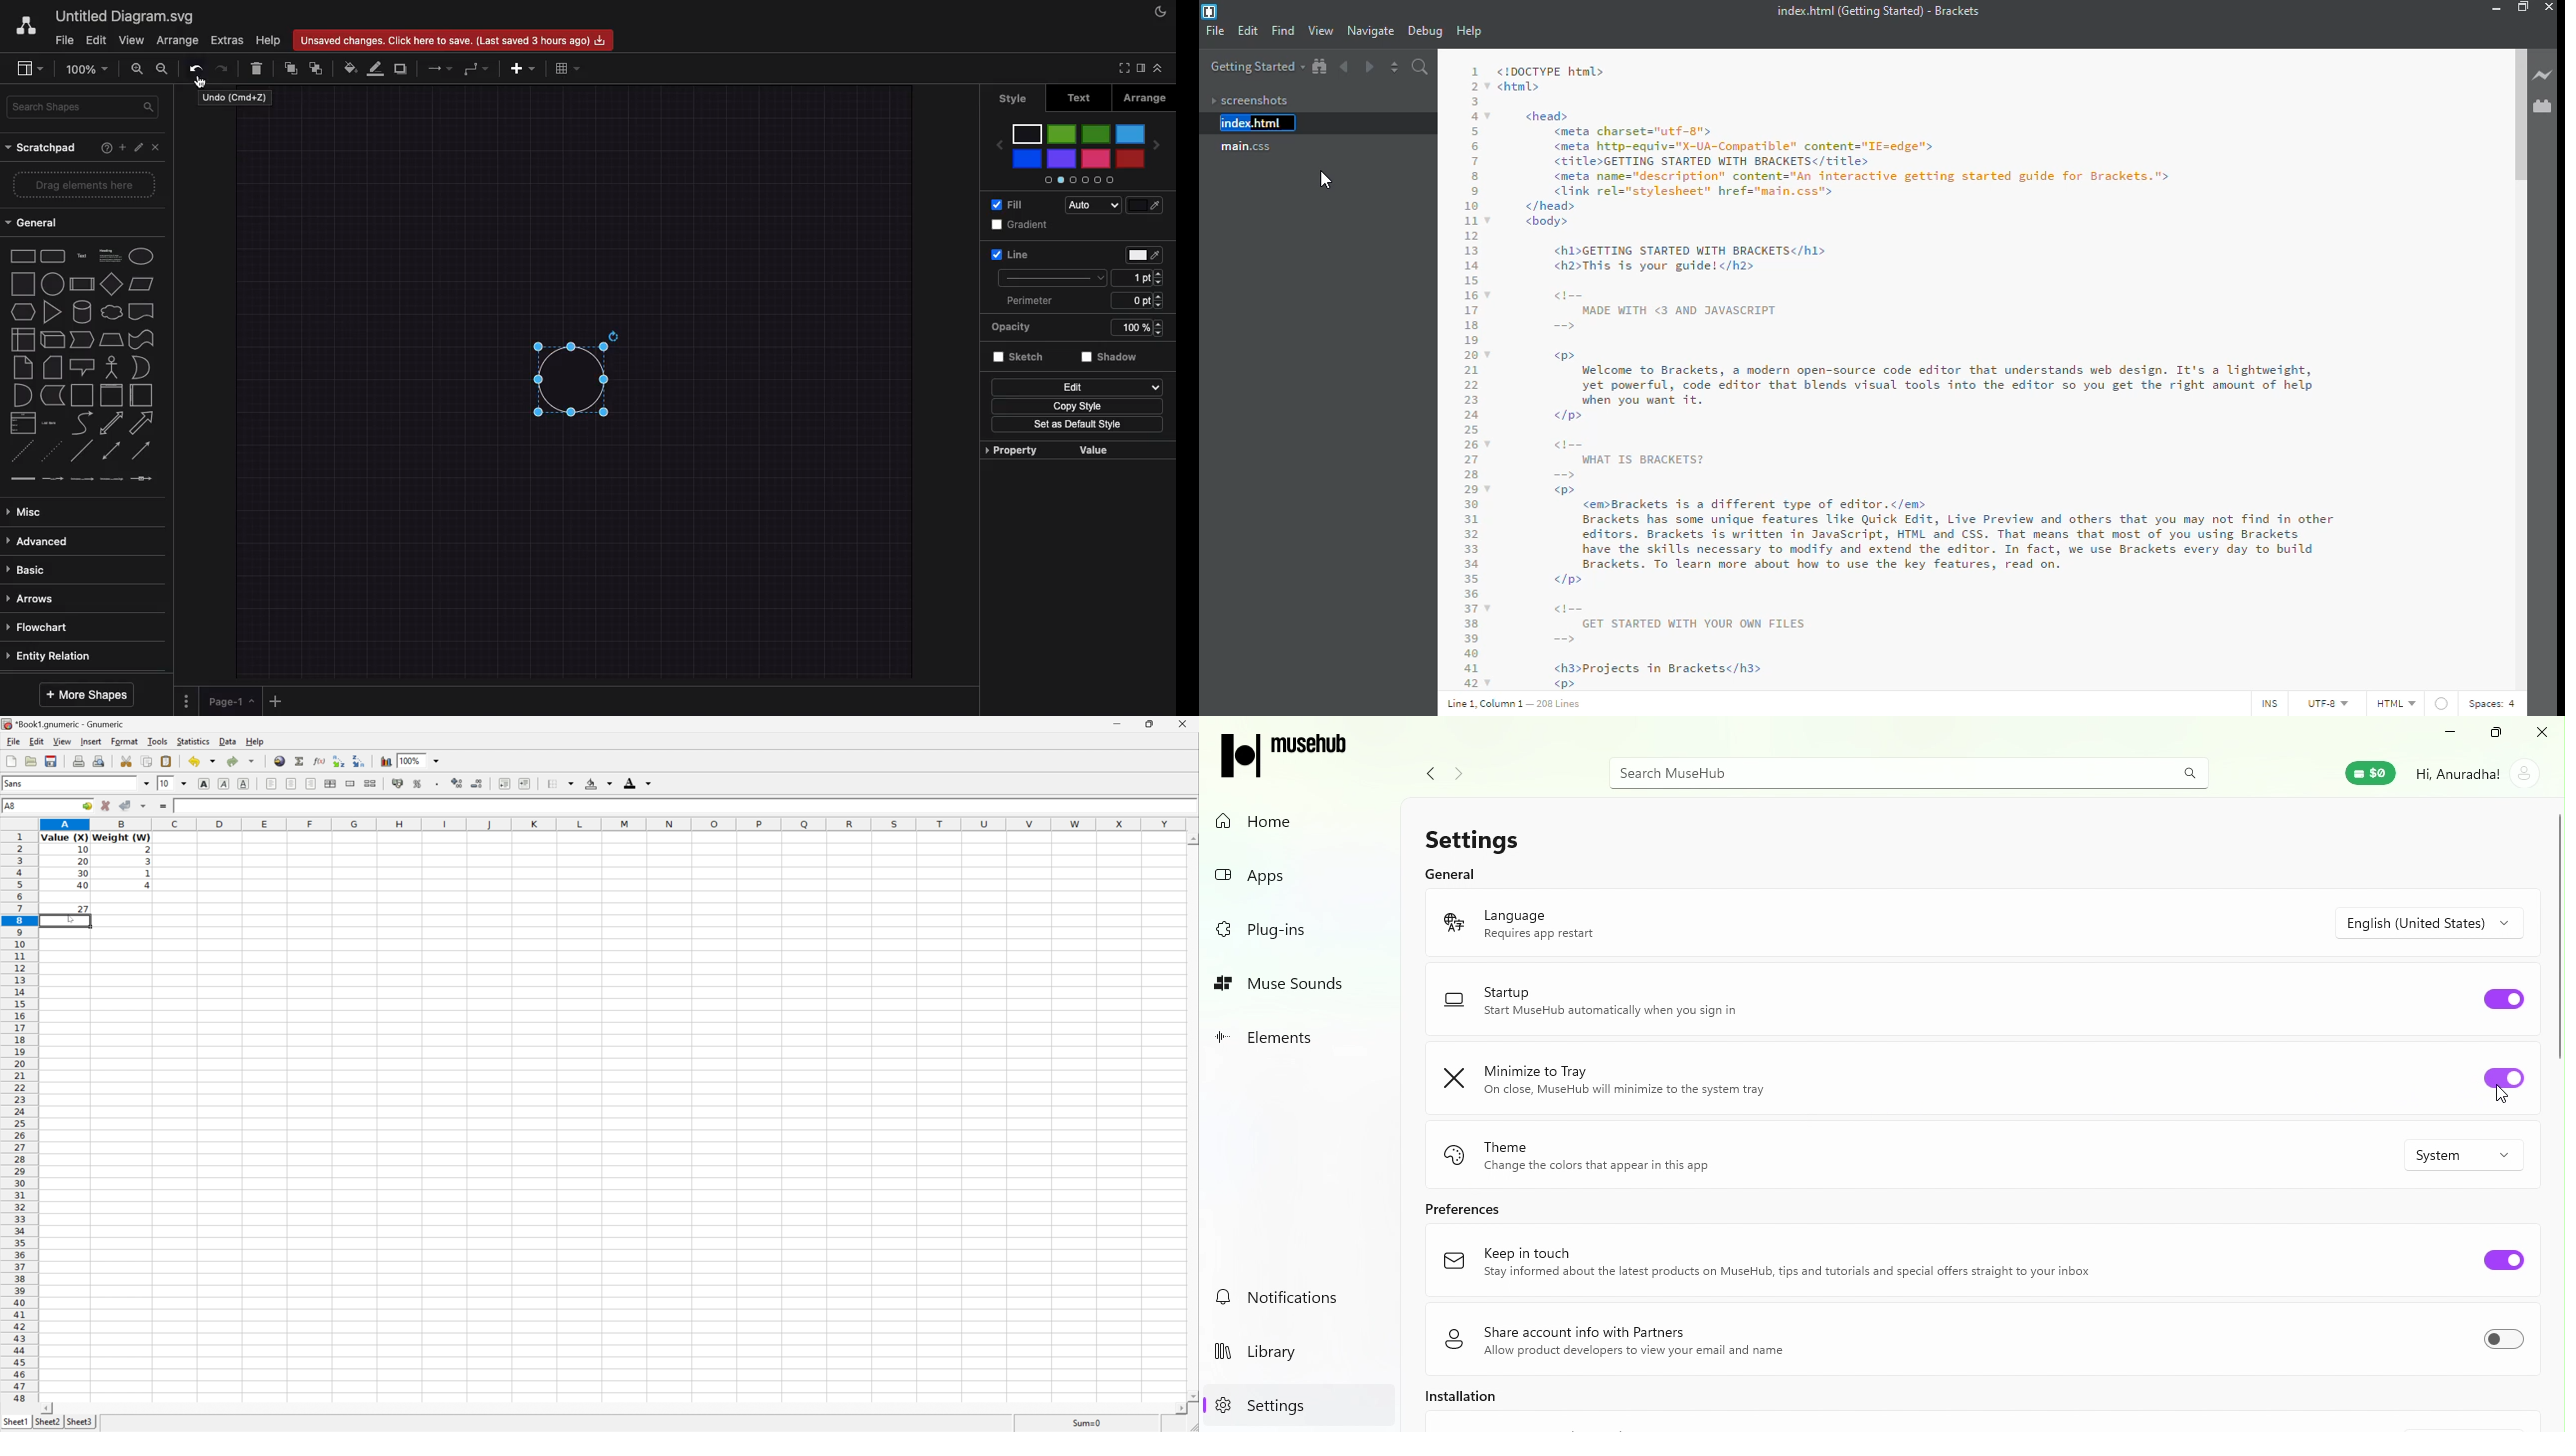 The height and width of the screenshot is (1456, 2576). What do you see at coordinates (1283, 1295) in the screenshot?
I see `Notifications` at bounding box center [1283, 1295].